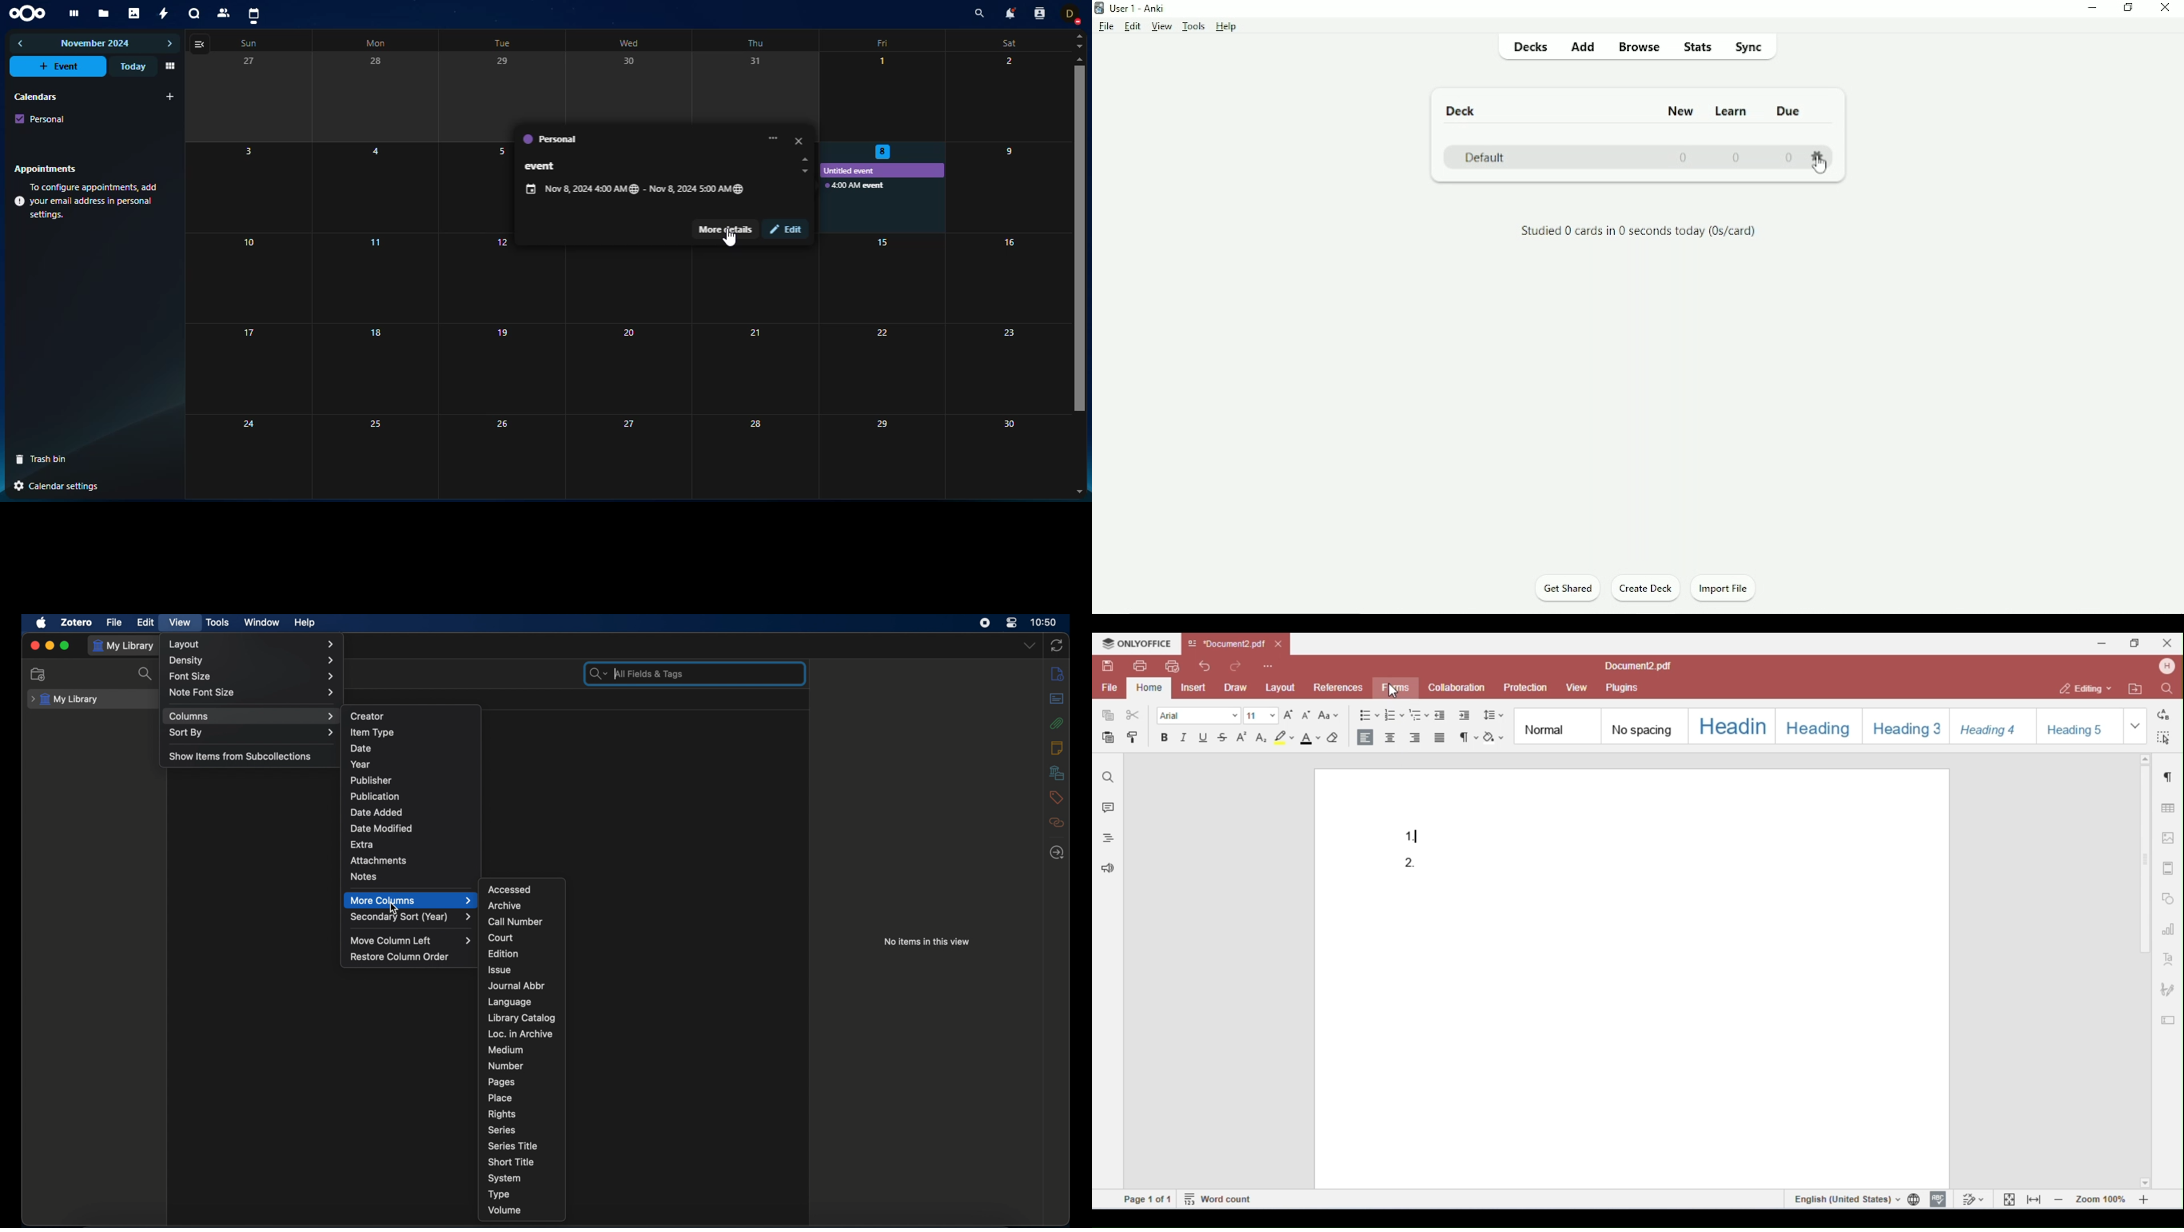 Image resolution: width=2184 pixels, height=1232 pixels. I want to click on Learn, so click(1733, 111).